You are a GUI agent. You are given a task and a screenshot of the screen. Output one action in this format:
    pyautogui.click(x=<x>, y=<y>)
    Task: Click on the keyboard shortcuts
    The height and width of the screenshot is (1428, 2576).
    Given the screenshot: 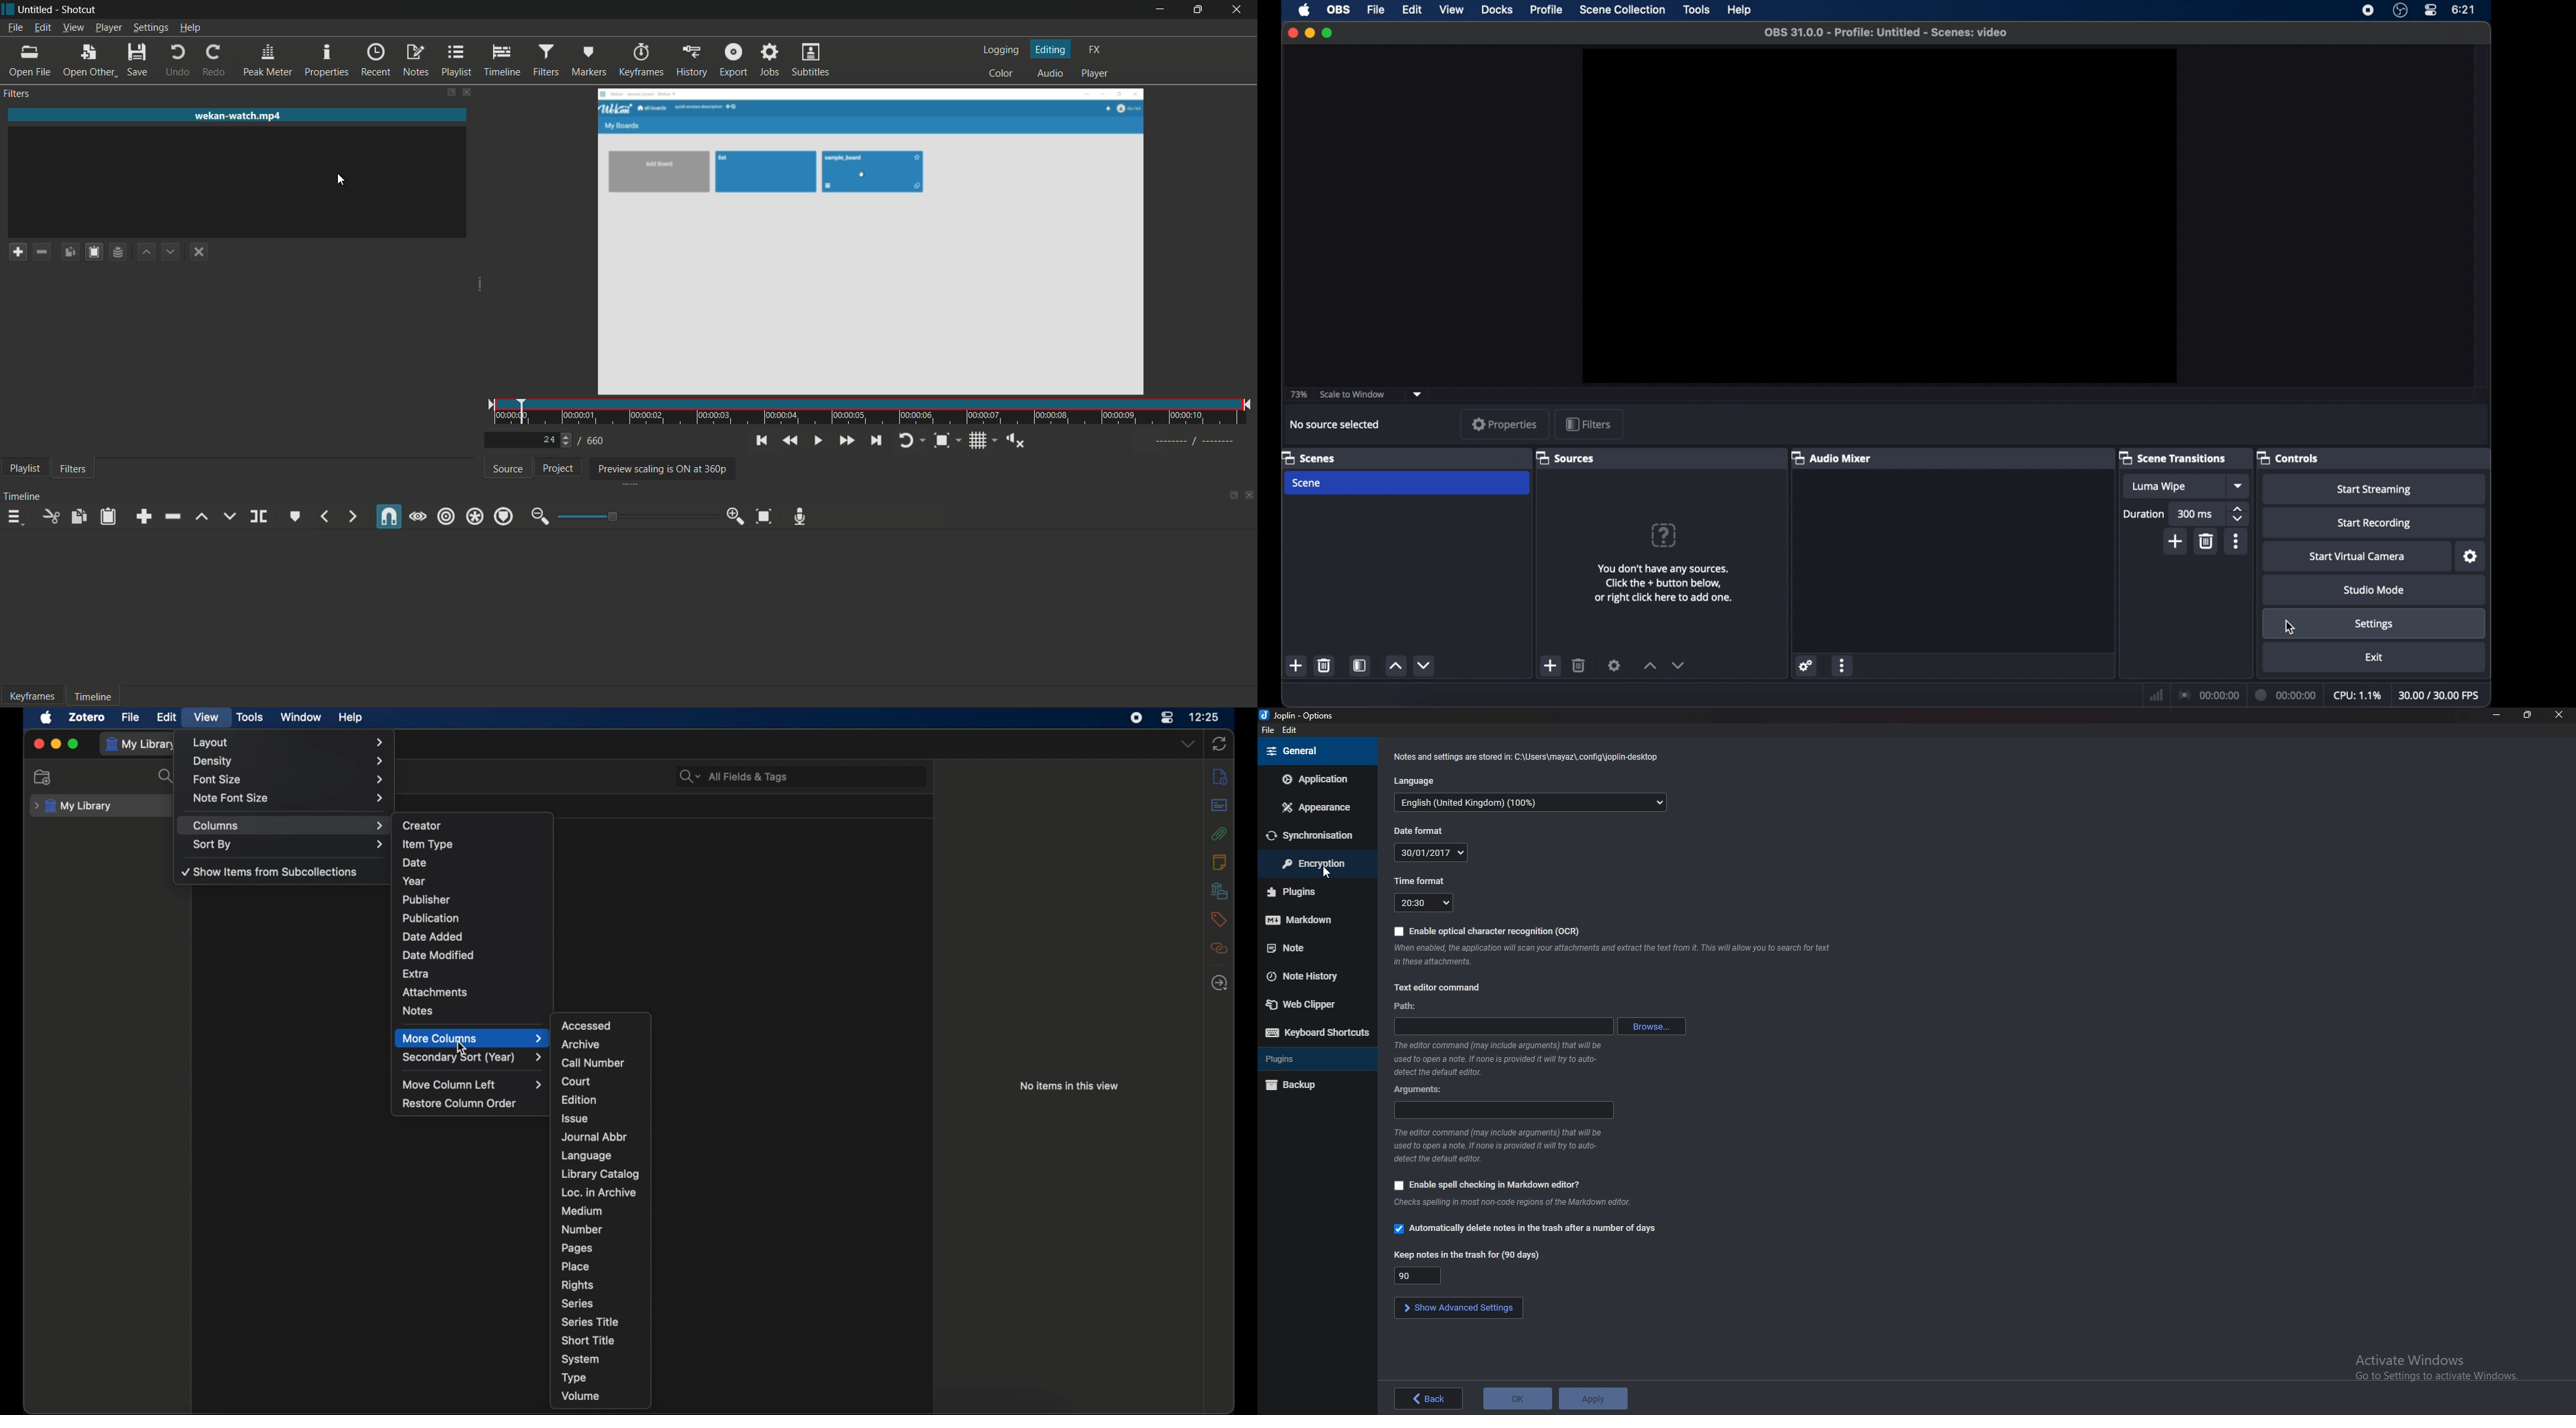 What is the action you would take?
    pyautogui.click(x=1317, y=1033)
    